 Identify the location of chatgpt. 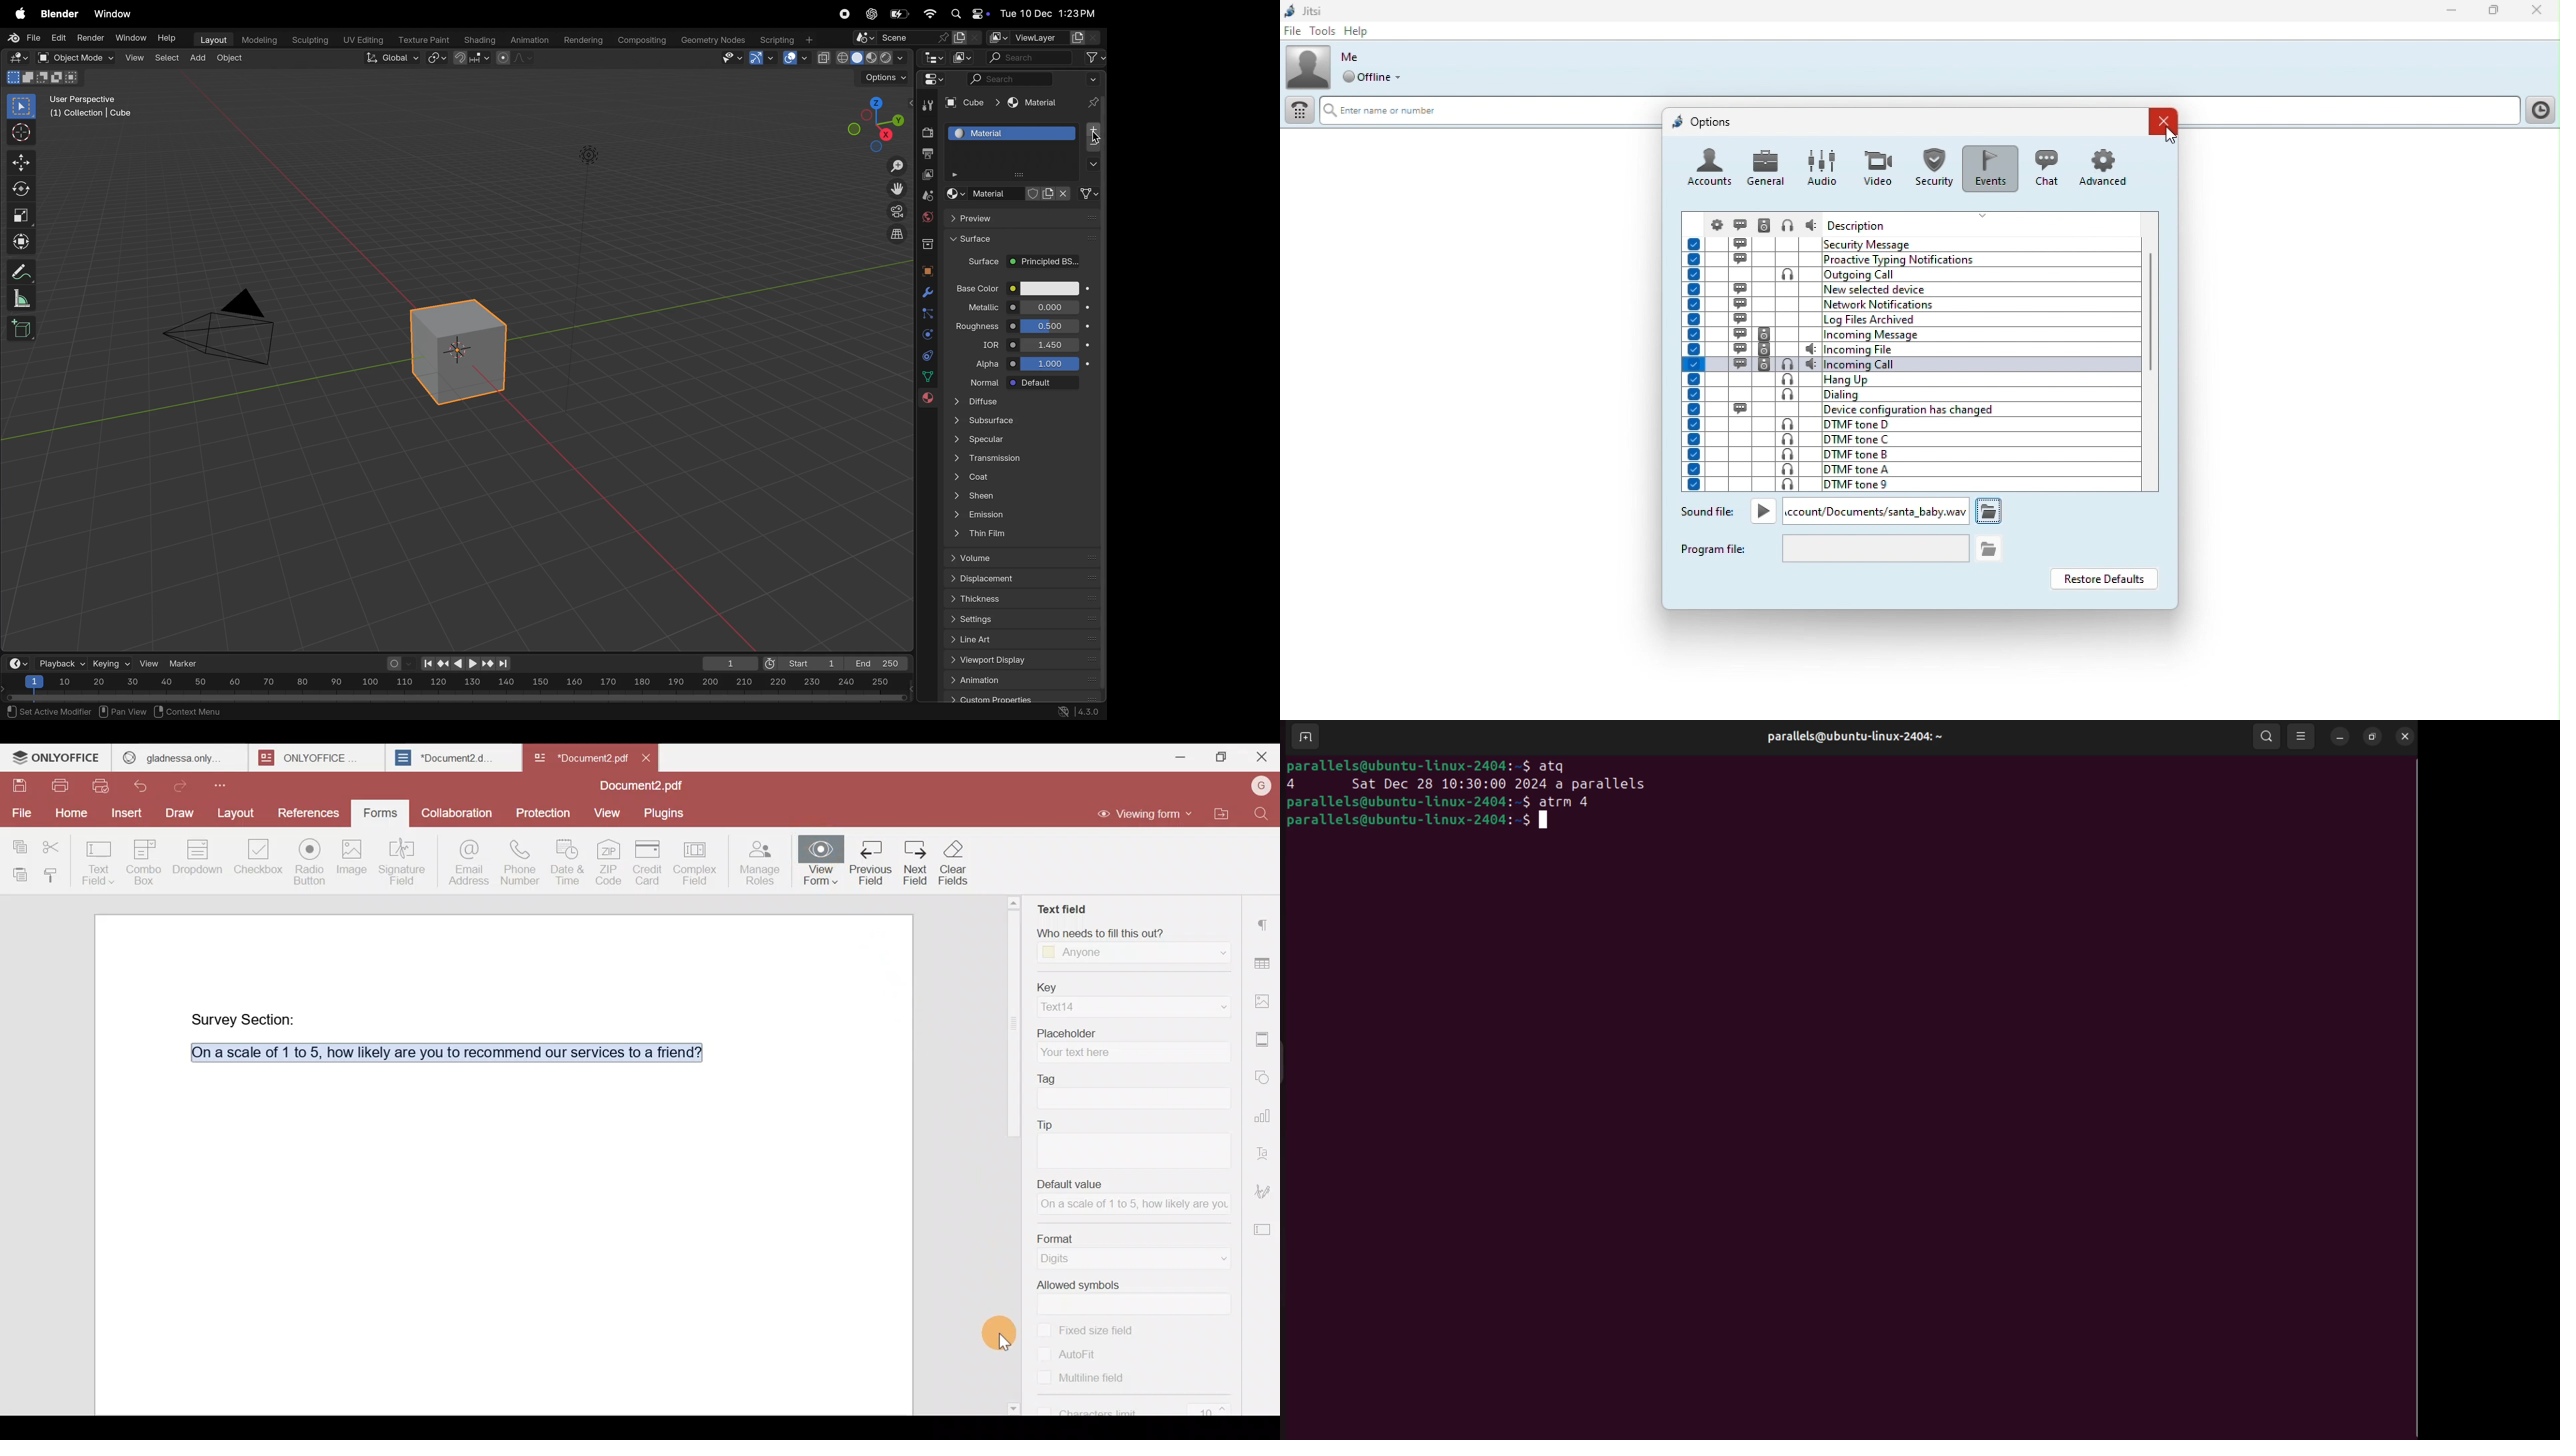
(870, 14).